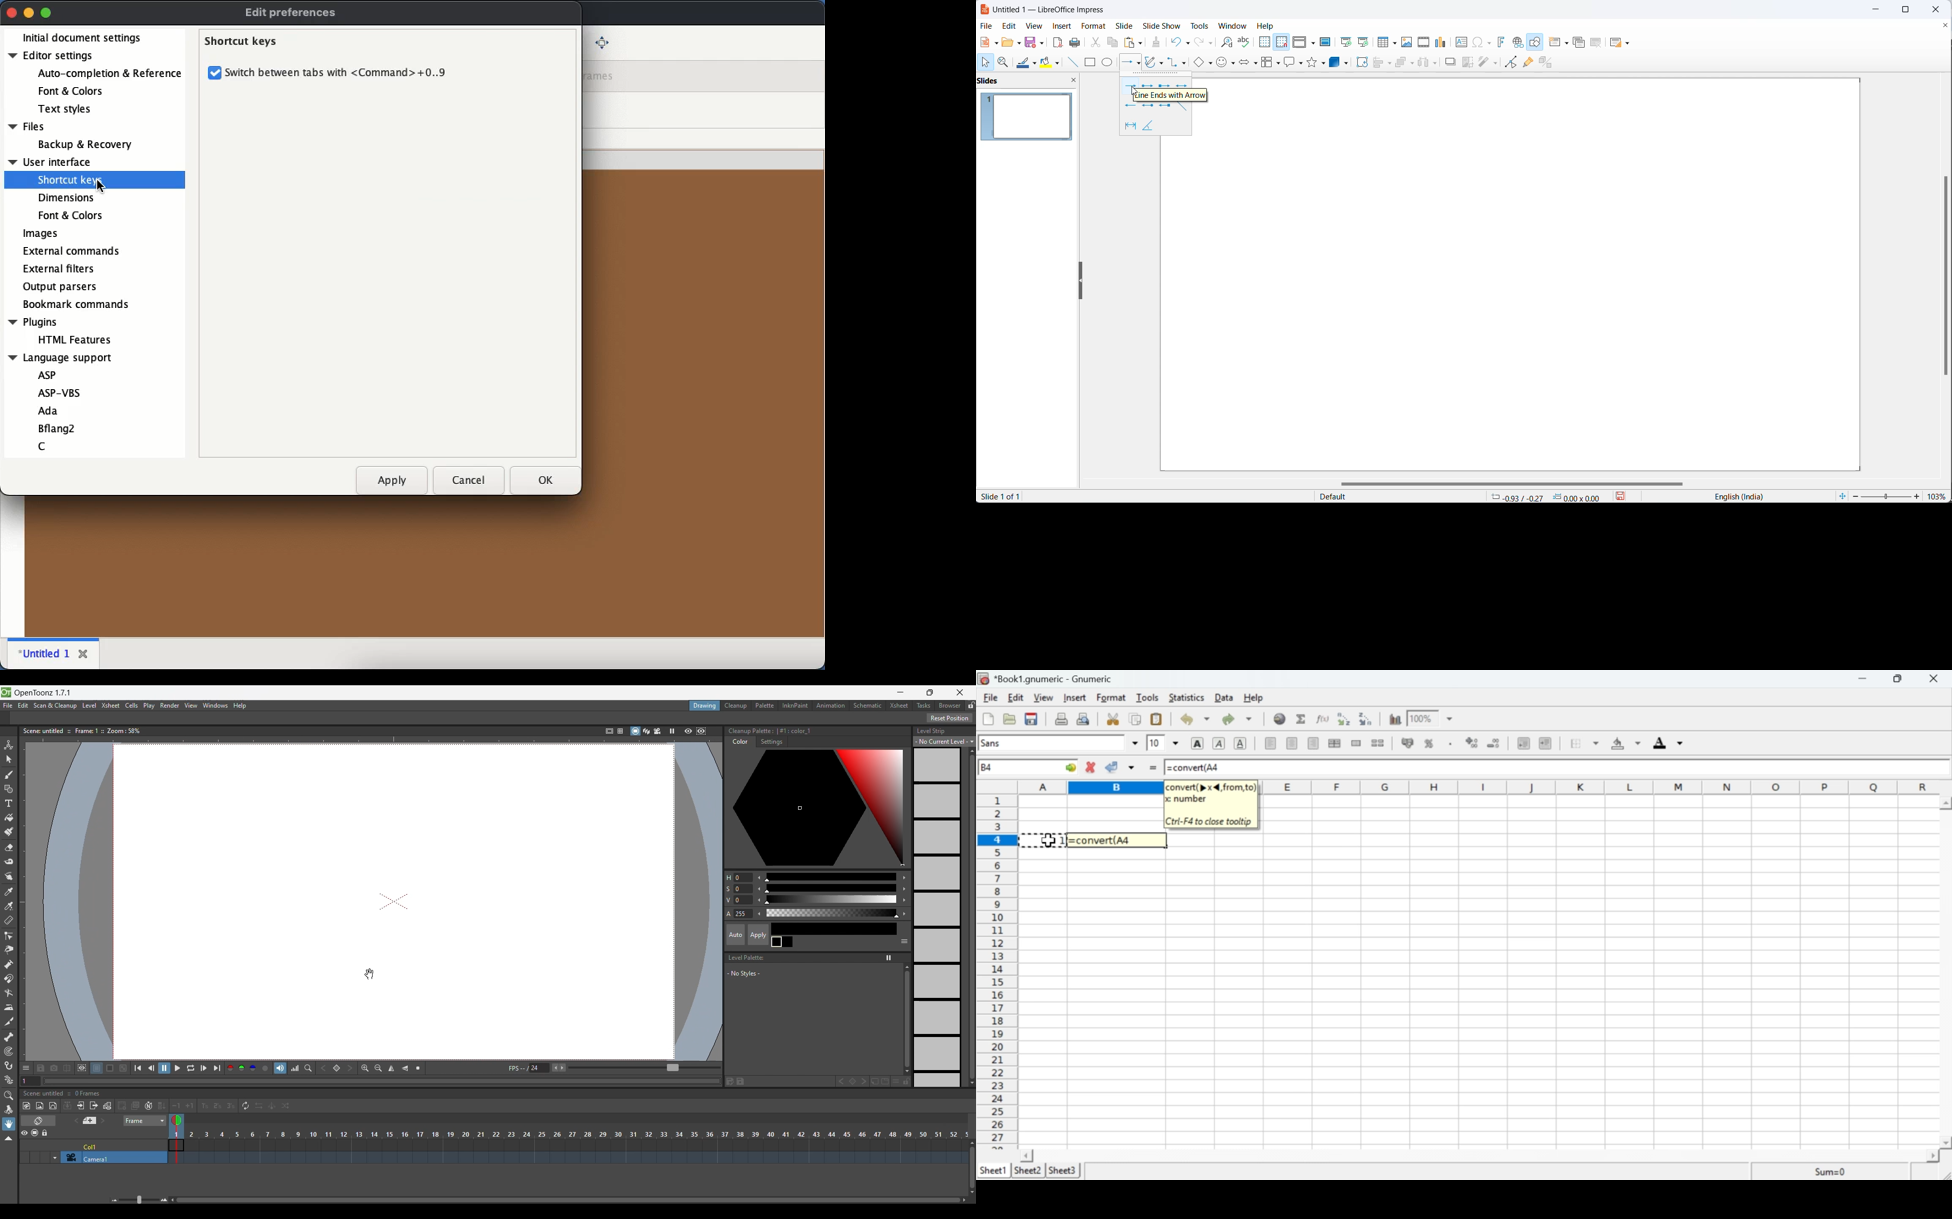 This screenshot has width=1960, height=1232. I want to click on Center horizontally, so click(1292, 744).